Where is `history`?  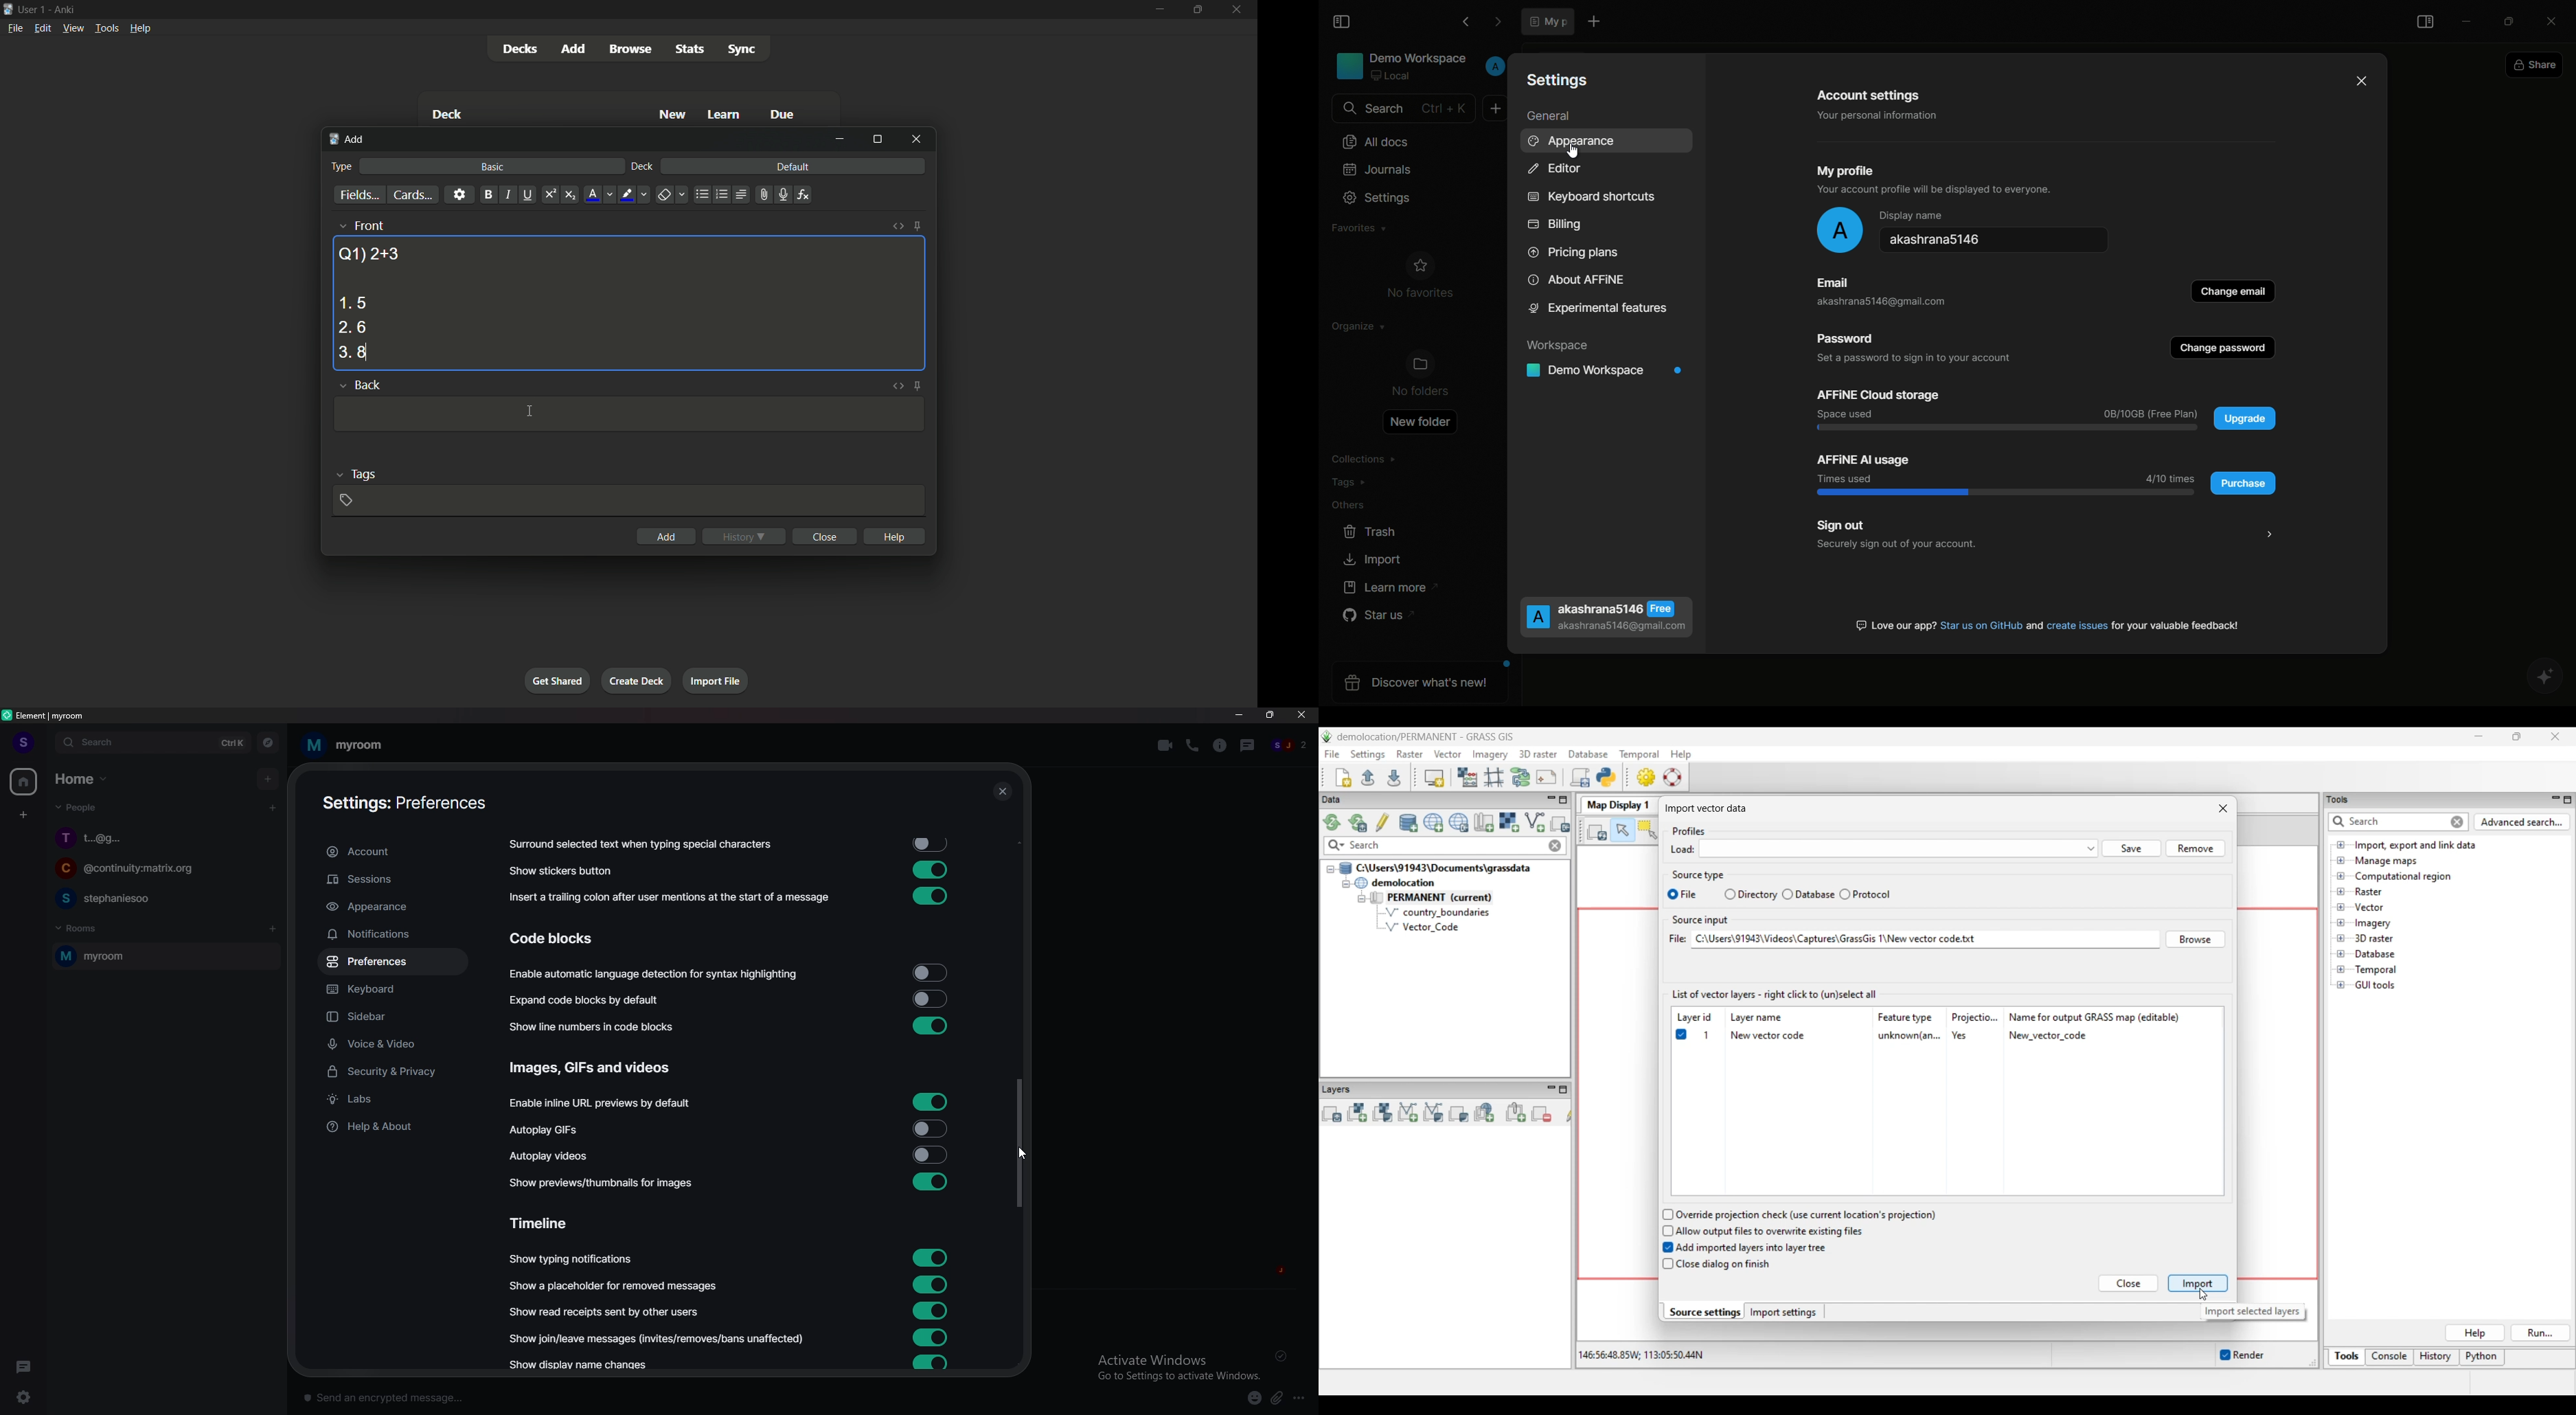 history is located at coordinates (744, 537).